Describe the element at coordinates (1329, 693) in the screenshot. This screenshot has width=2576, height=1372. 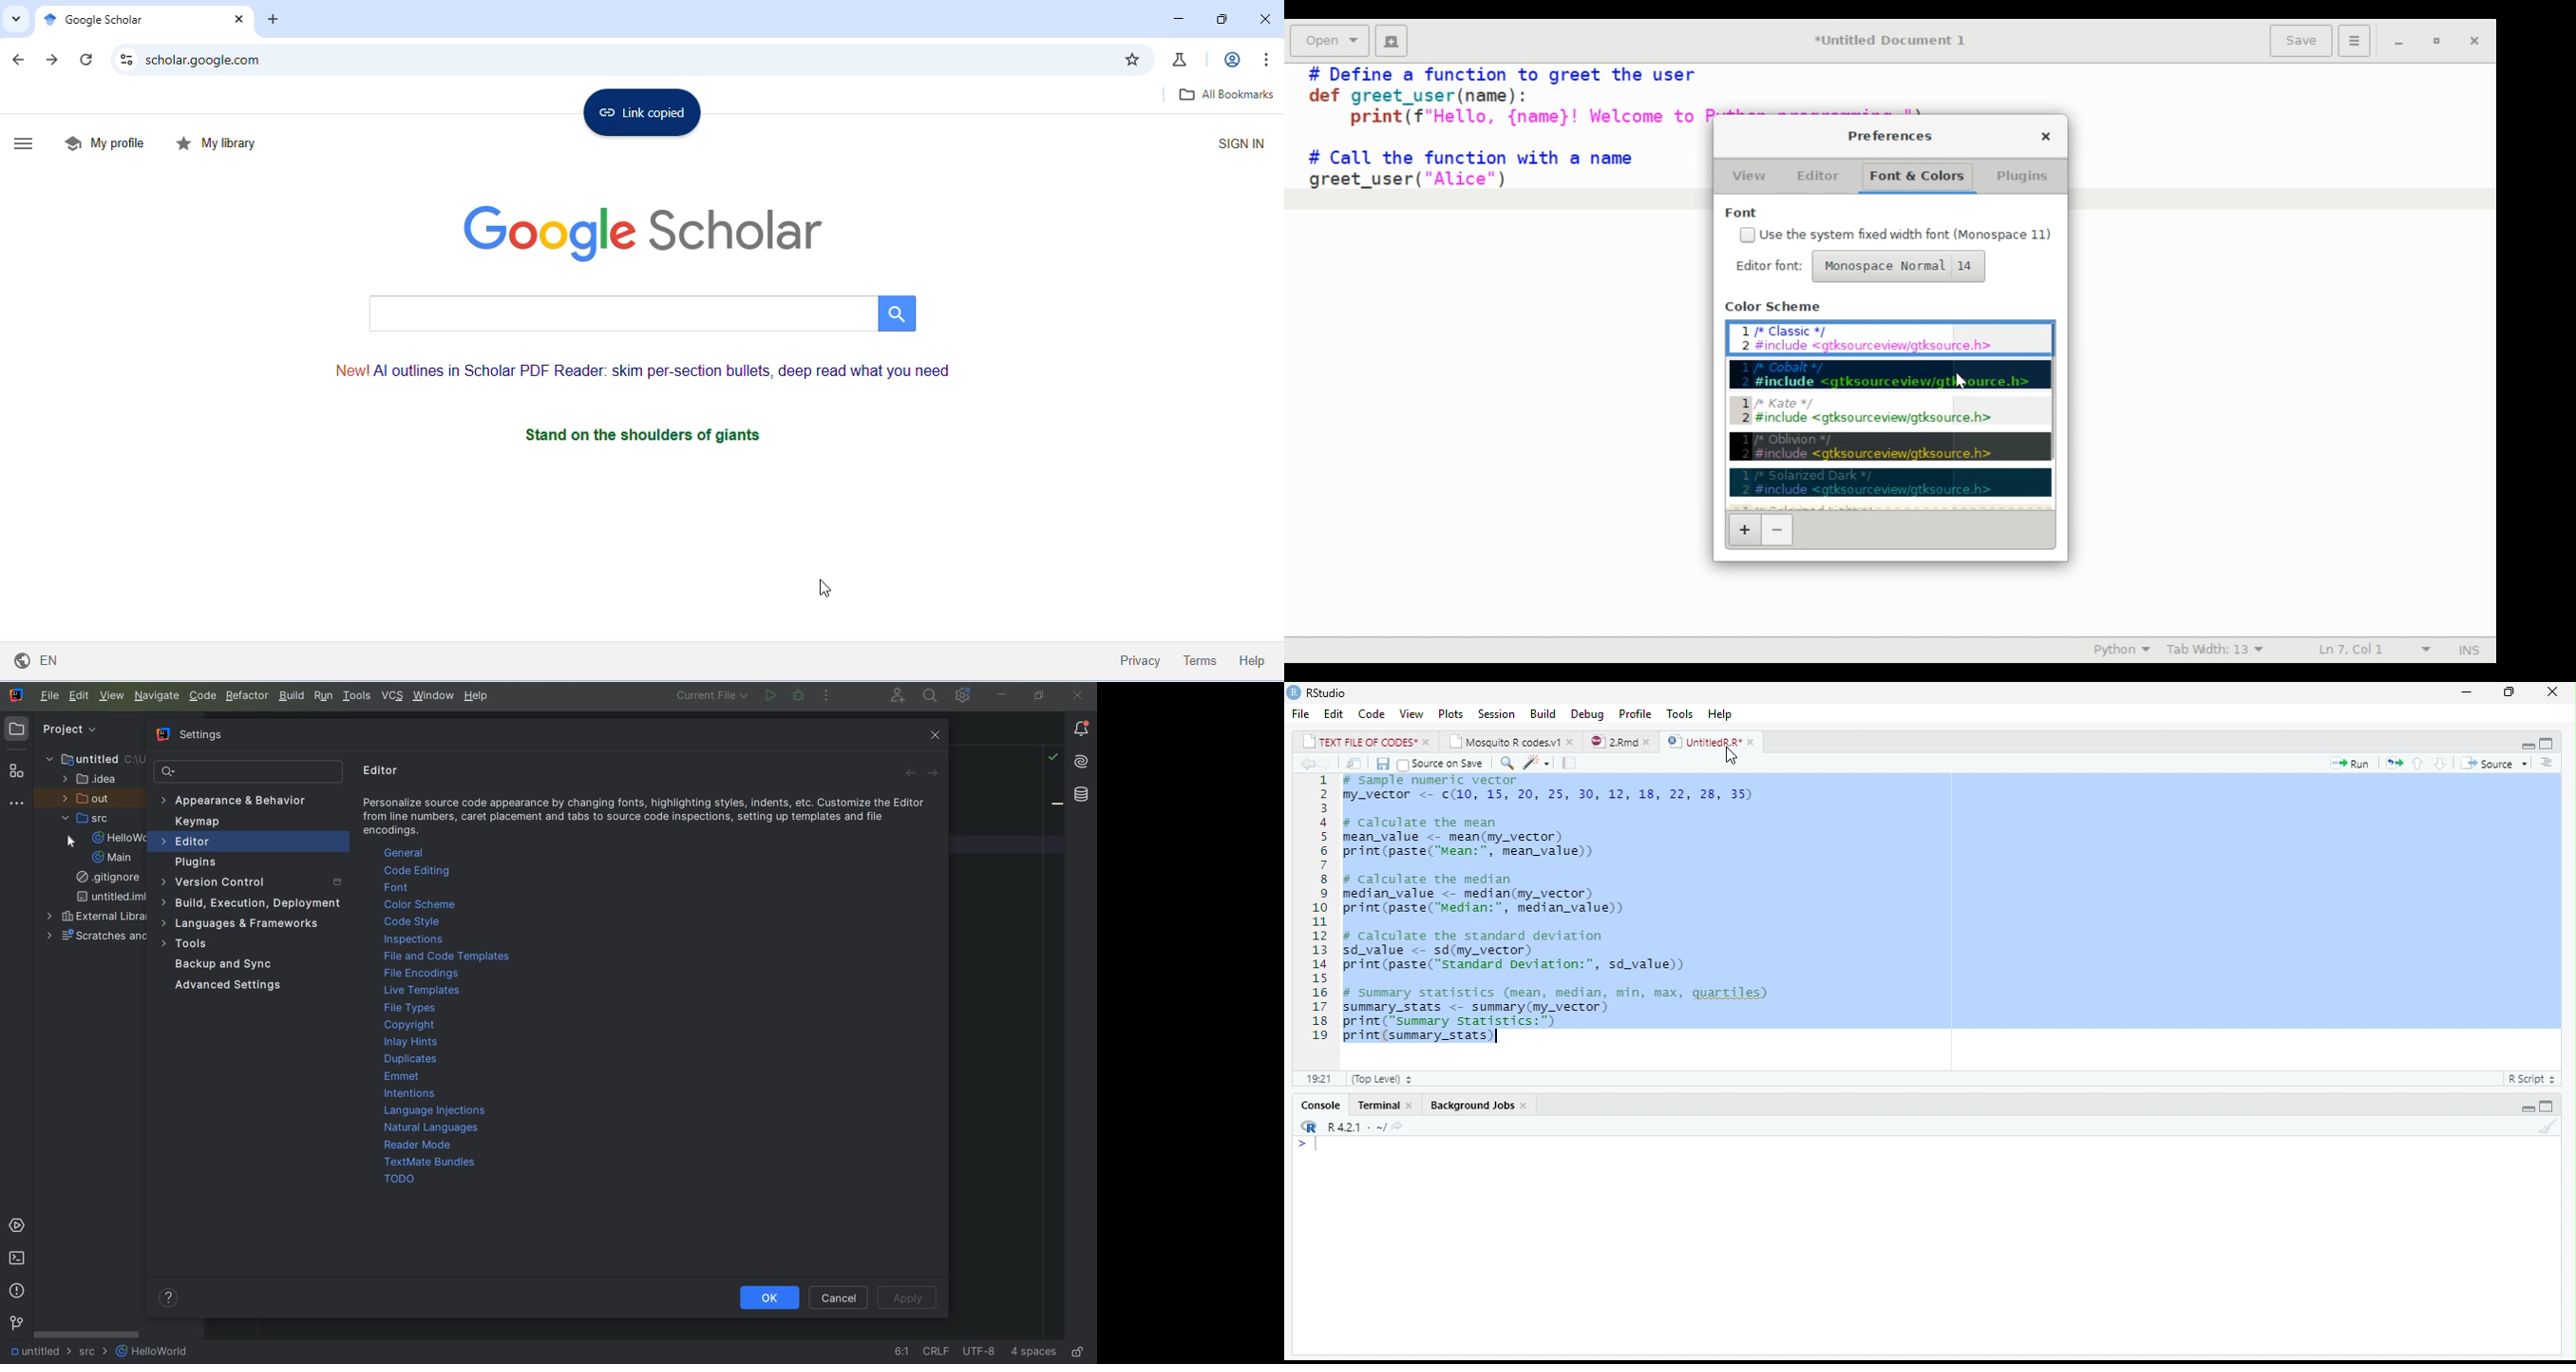
I see `RStudio` at that location.